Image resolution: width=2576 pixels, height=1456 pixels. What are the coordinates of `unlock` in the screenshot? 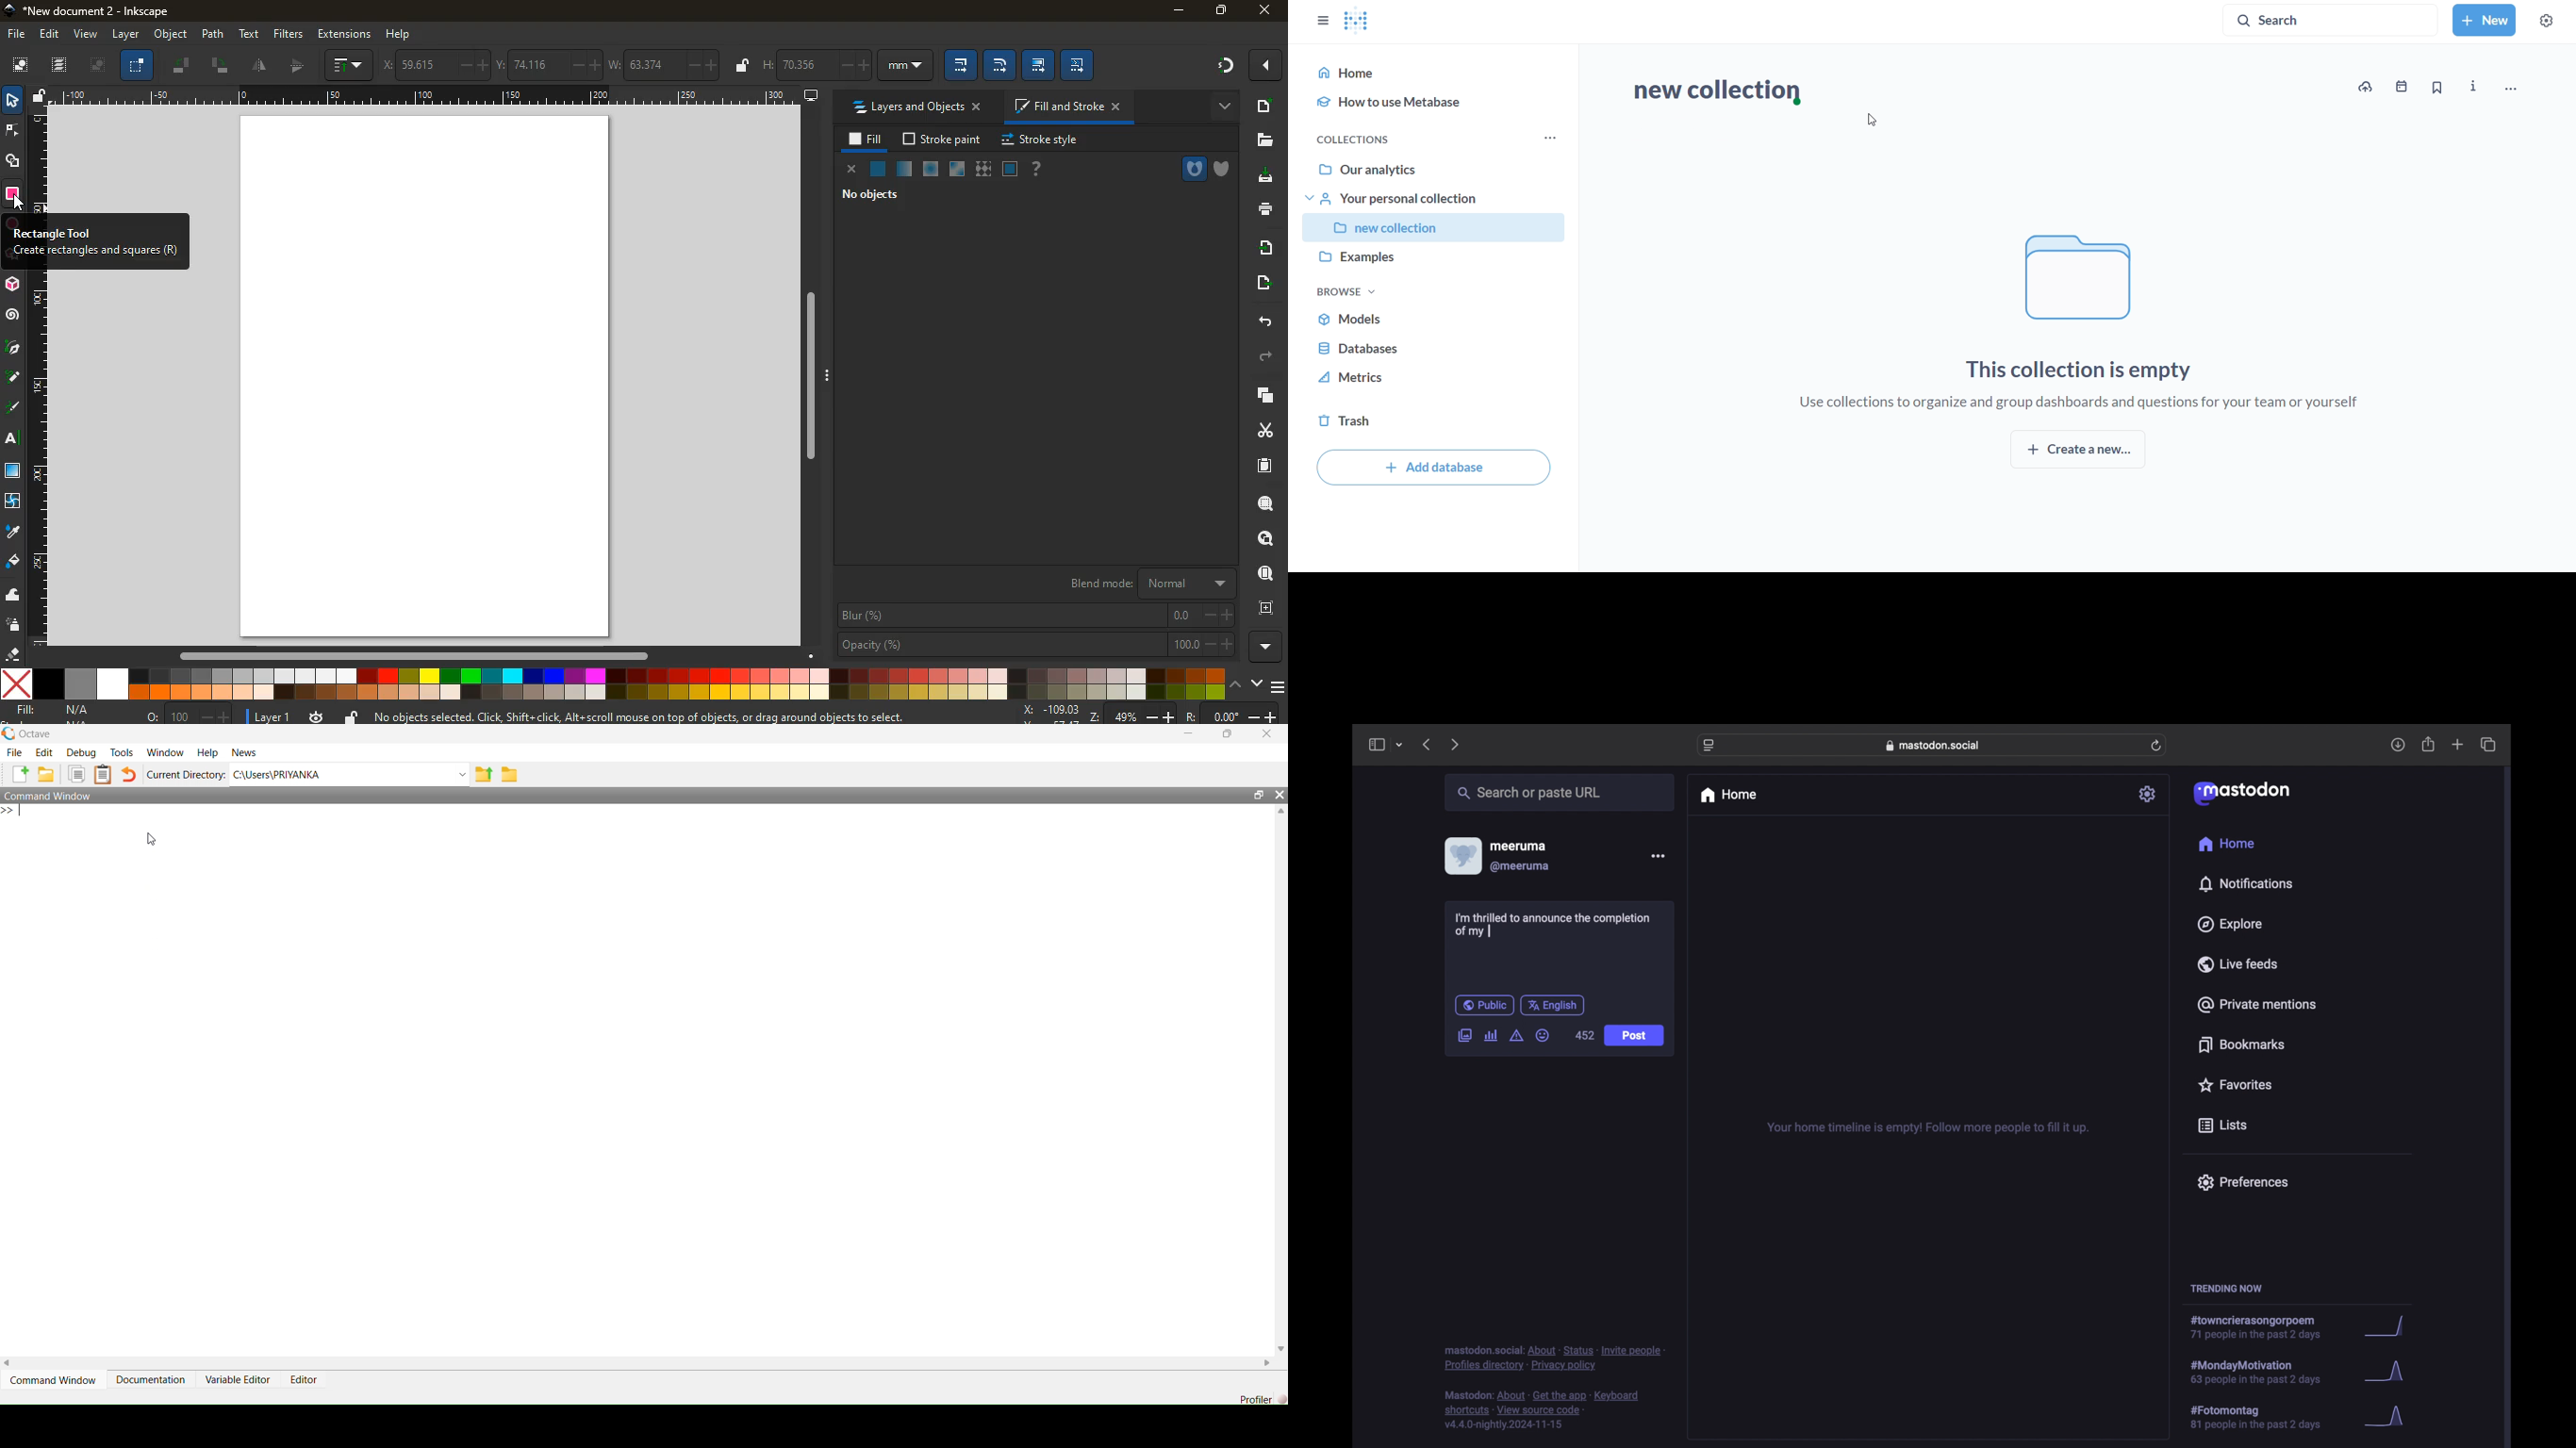 It's located at (41, 98).